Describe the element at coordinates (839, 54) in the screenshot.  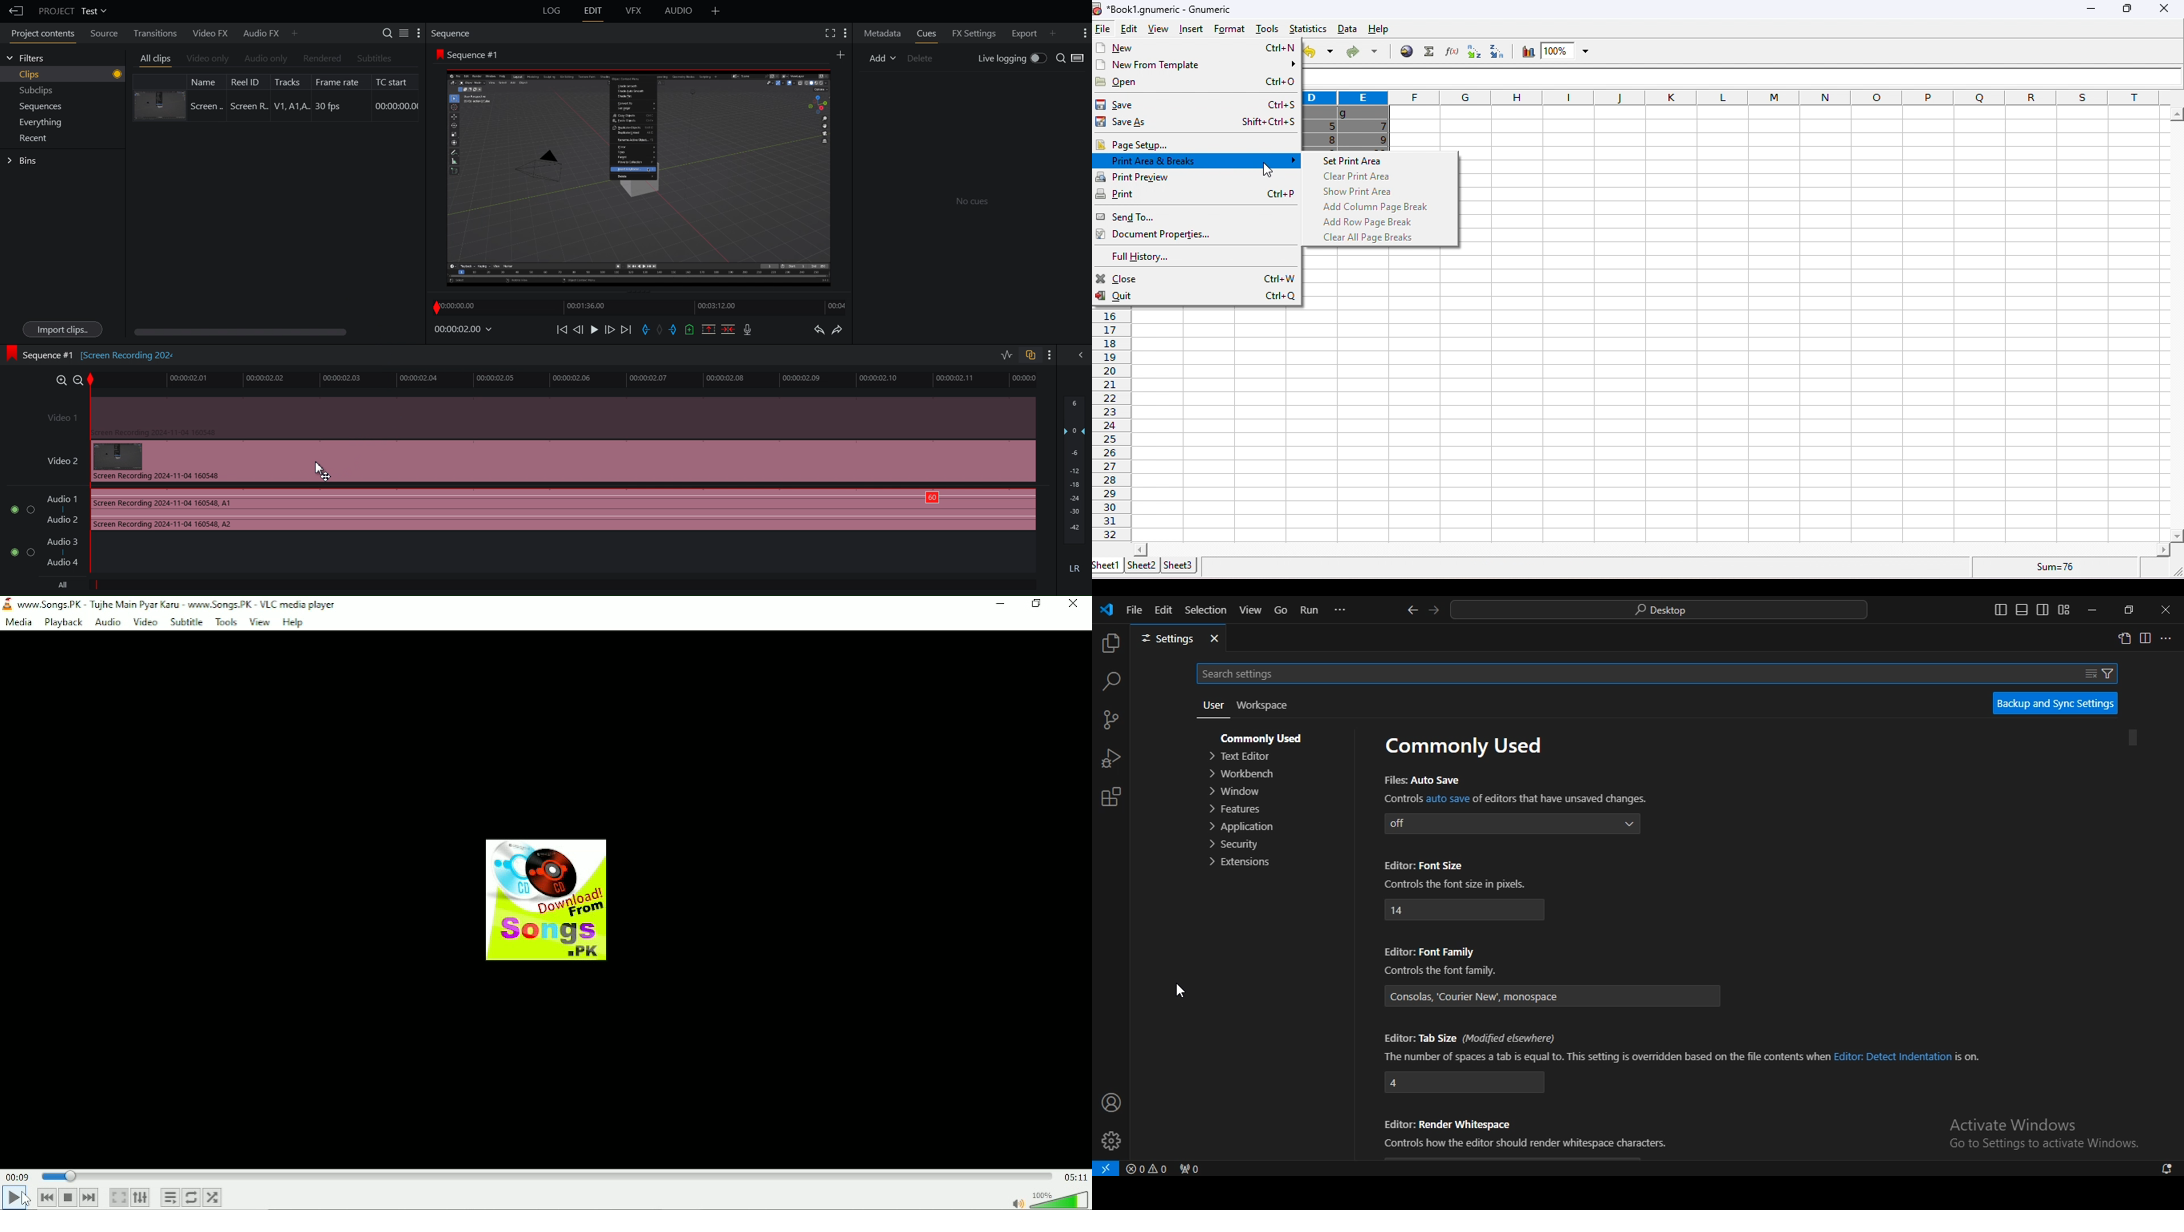
I see `Add` at that location.